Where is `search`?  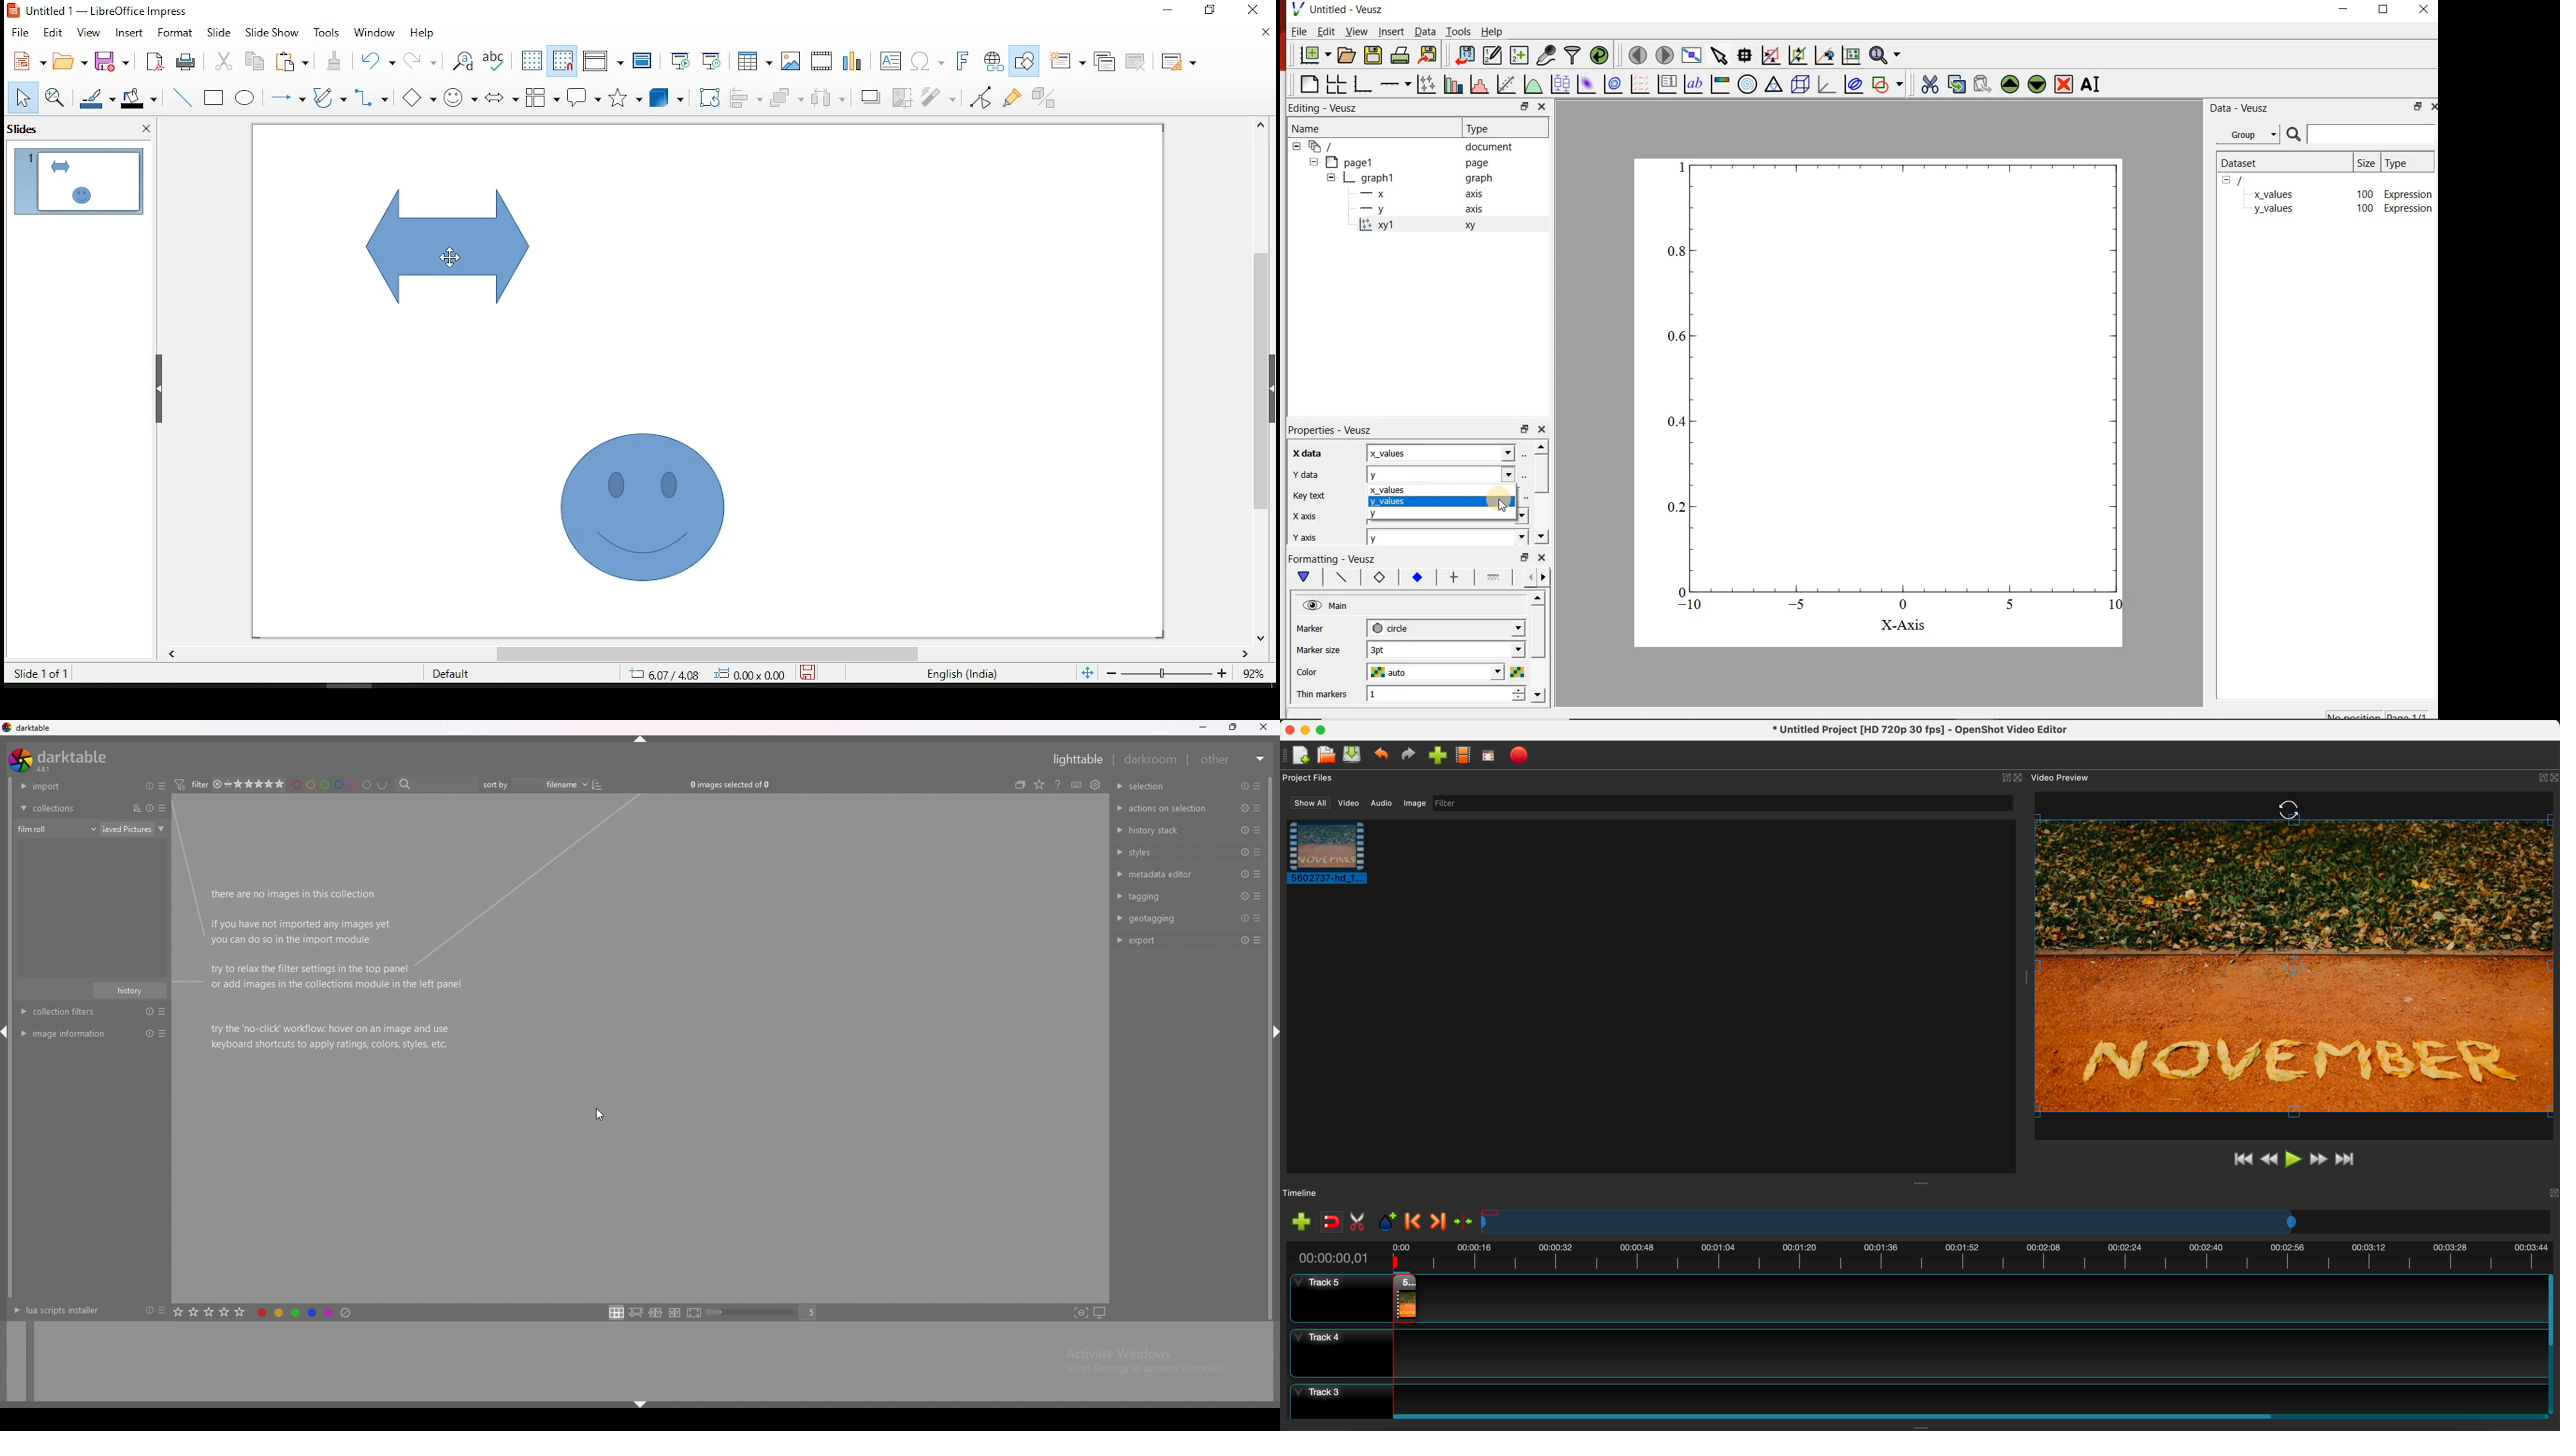 search is located at coordinates (2292, 134).